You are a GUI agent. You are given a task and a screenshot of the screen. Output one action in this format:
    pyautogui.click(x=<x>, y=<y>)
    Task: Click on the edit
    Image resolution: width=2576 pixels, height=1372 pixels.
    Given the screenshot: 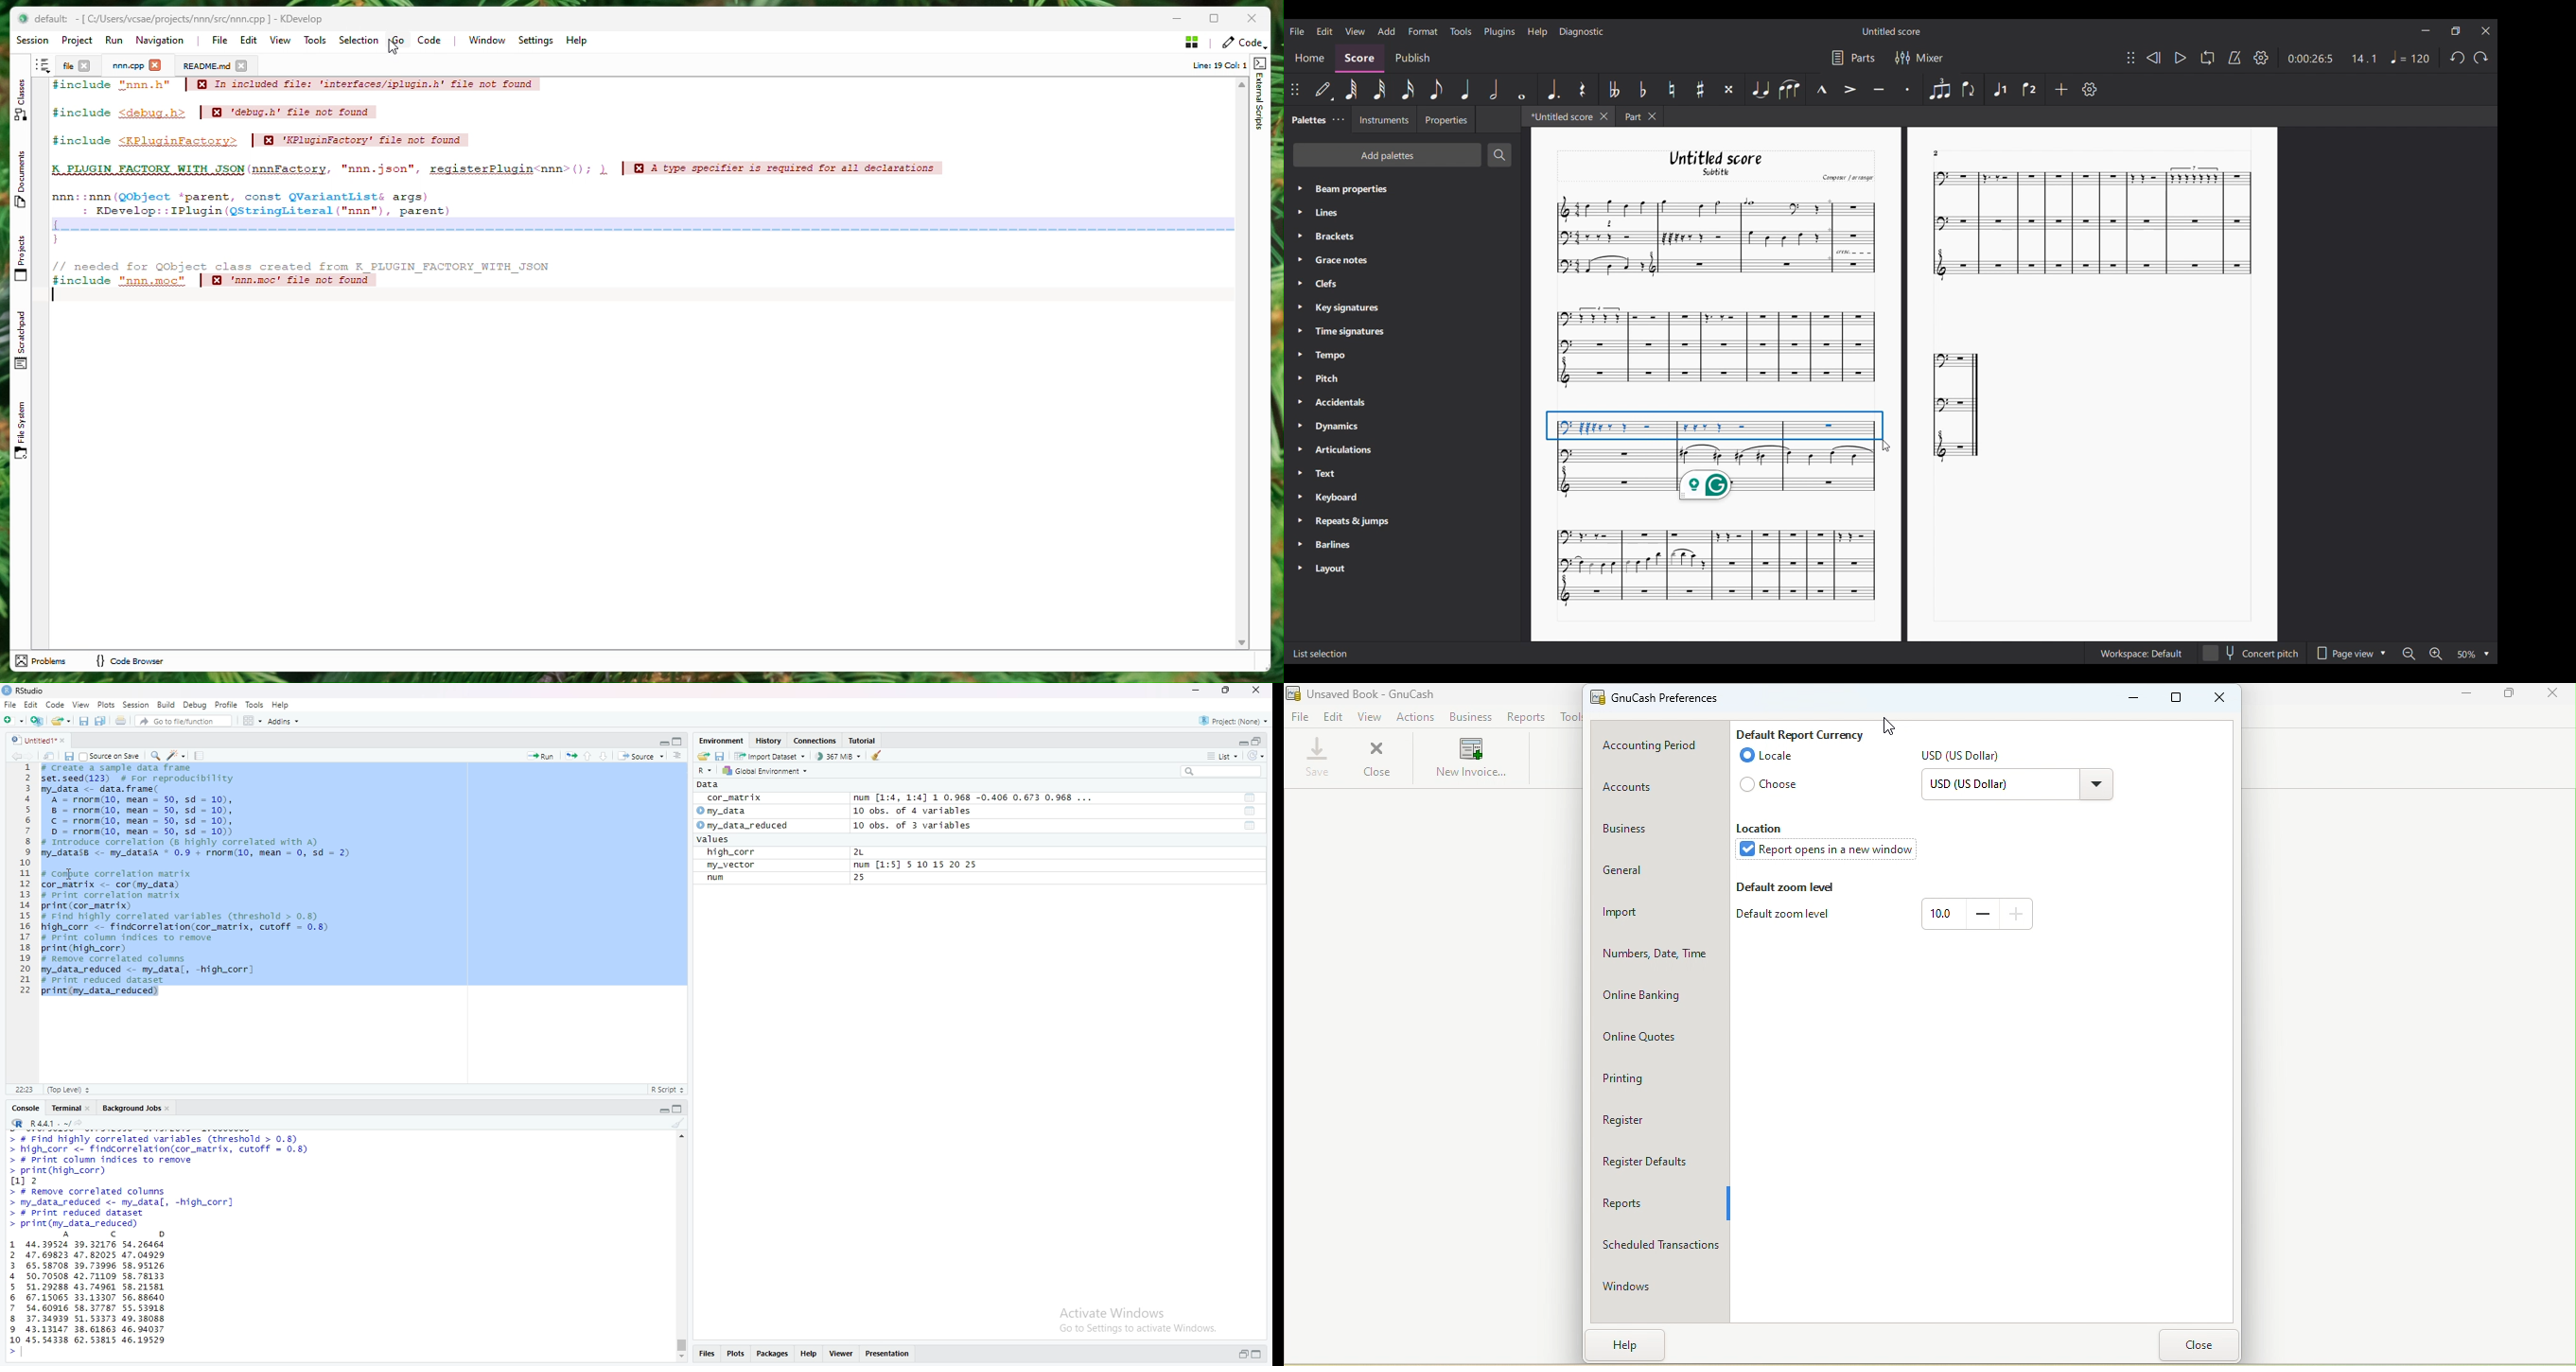 What is the action you would take?
    pyautogui.click(x=177, y=755)
    